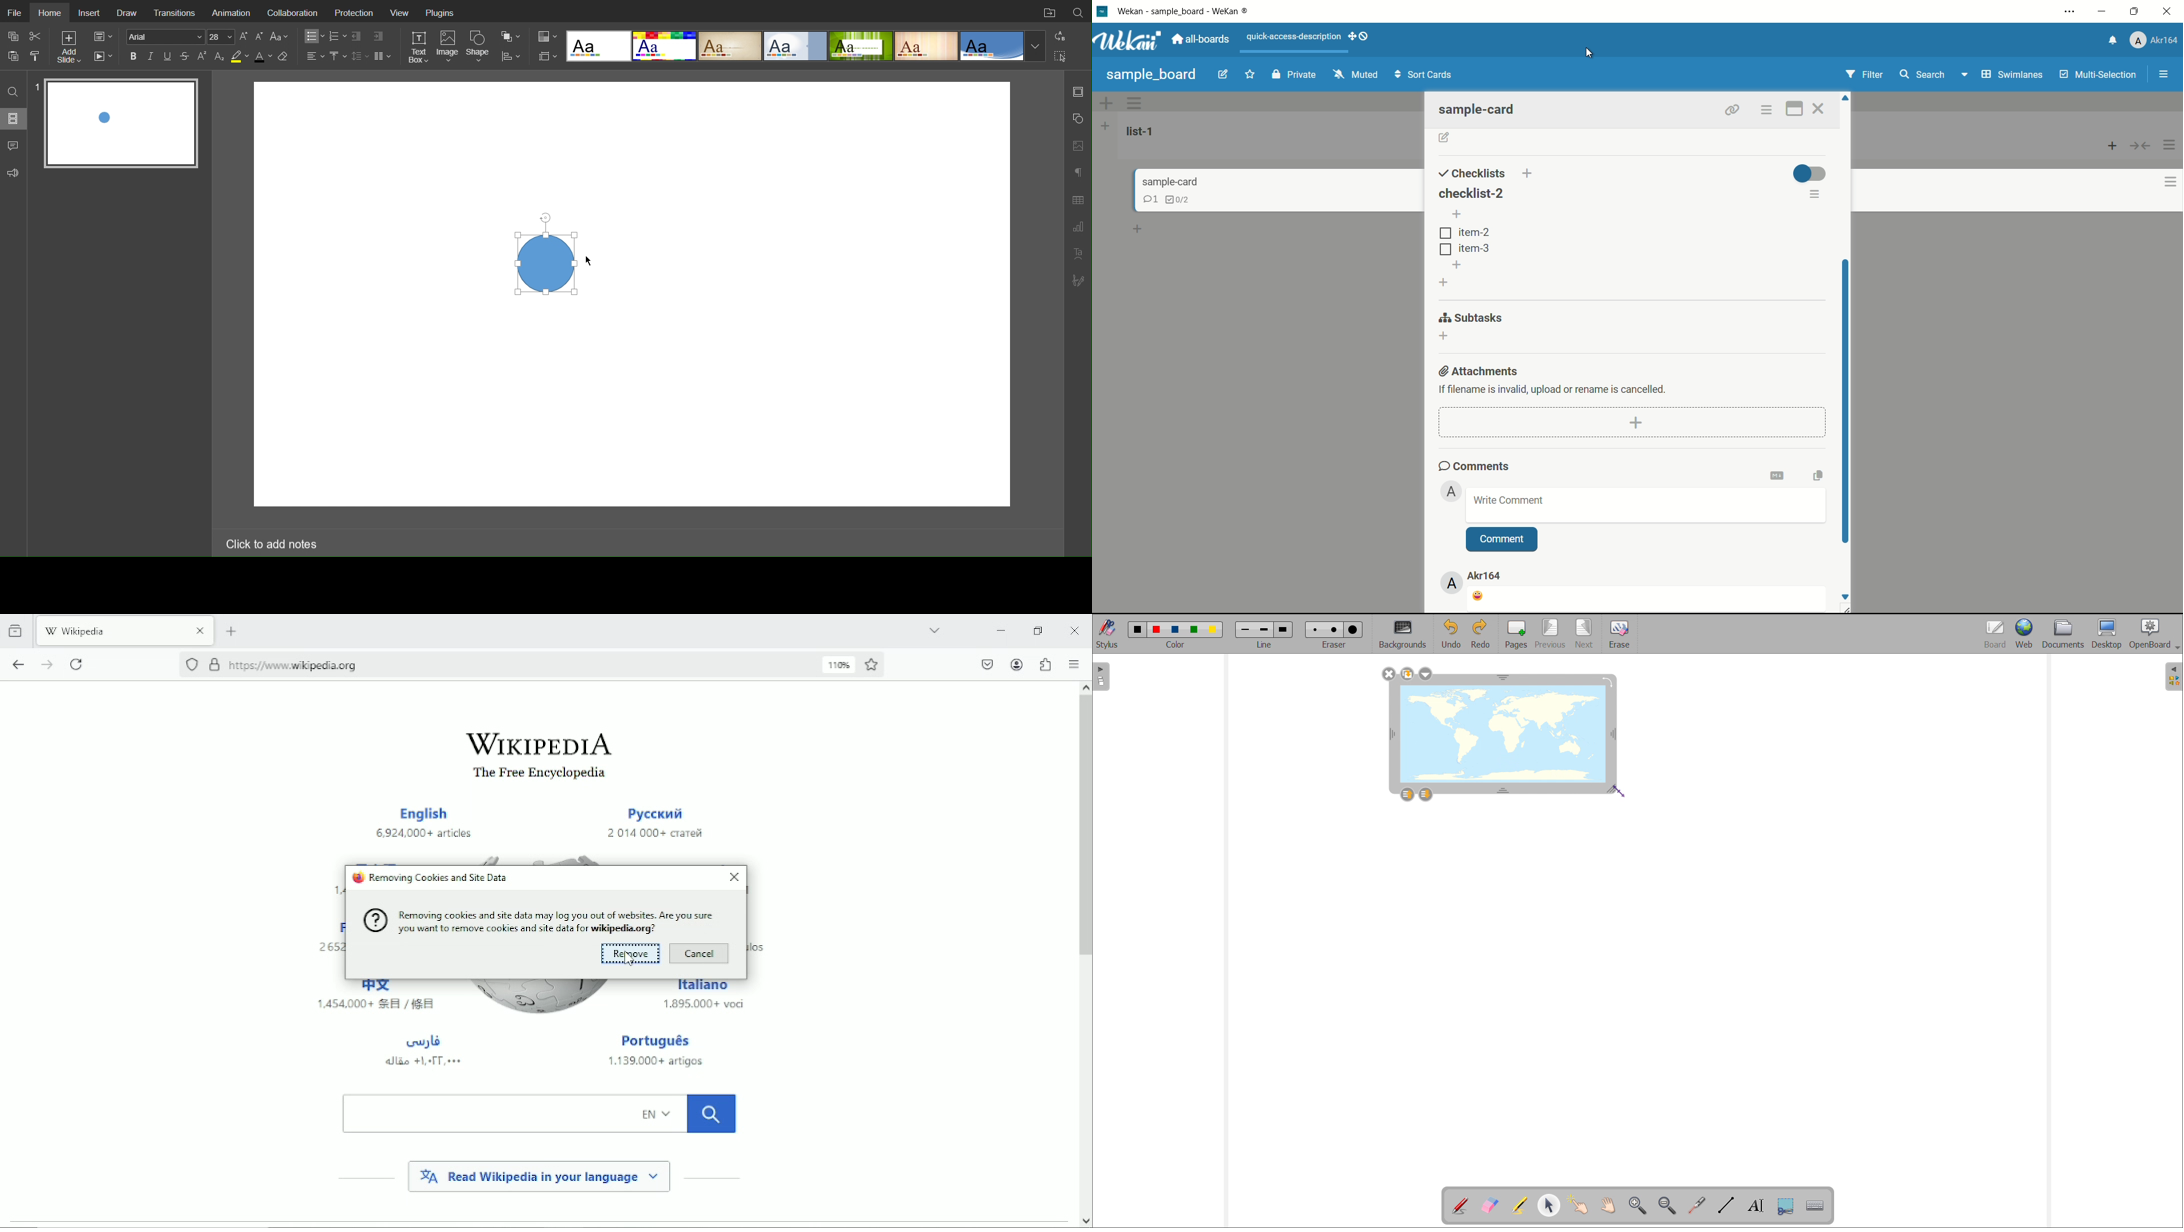 The height and width of the screenshot is (1232, 2184). What do you see at coordinates (1177, 645) in the screenshot?
I see `color` at bounding box center [1177, 645].